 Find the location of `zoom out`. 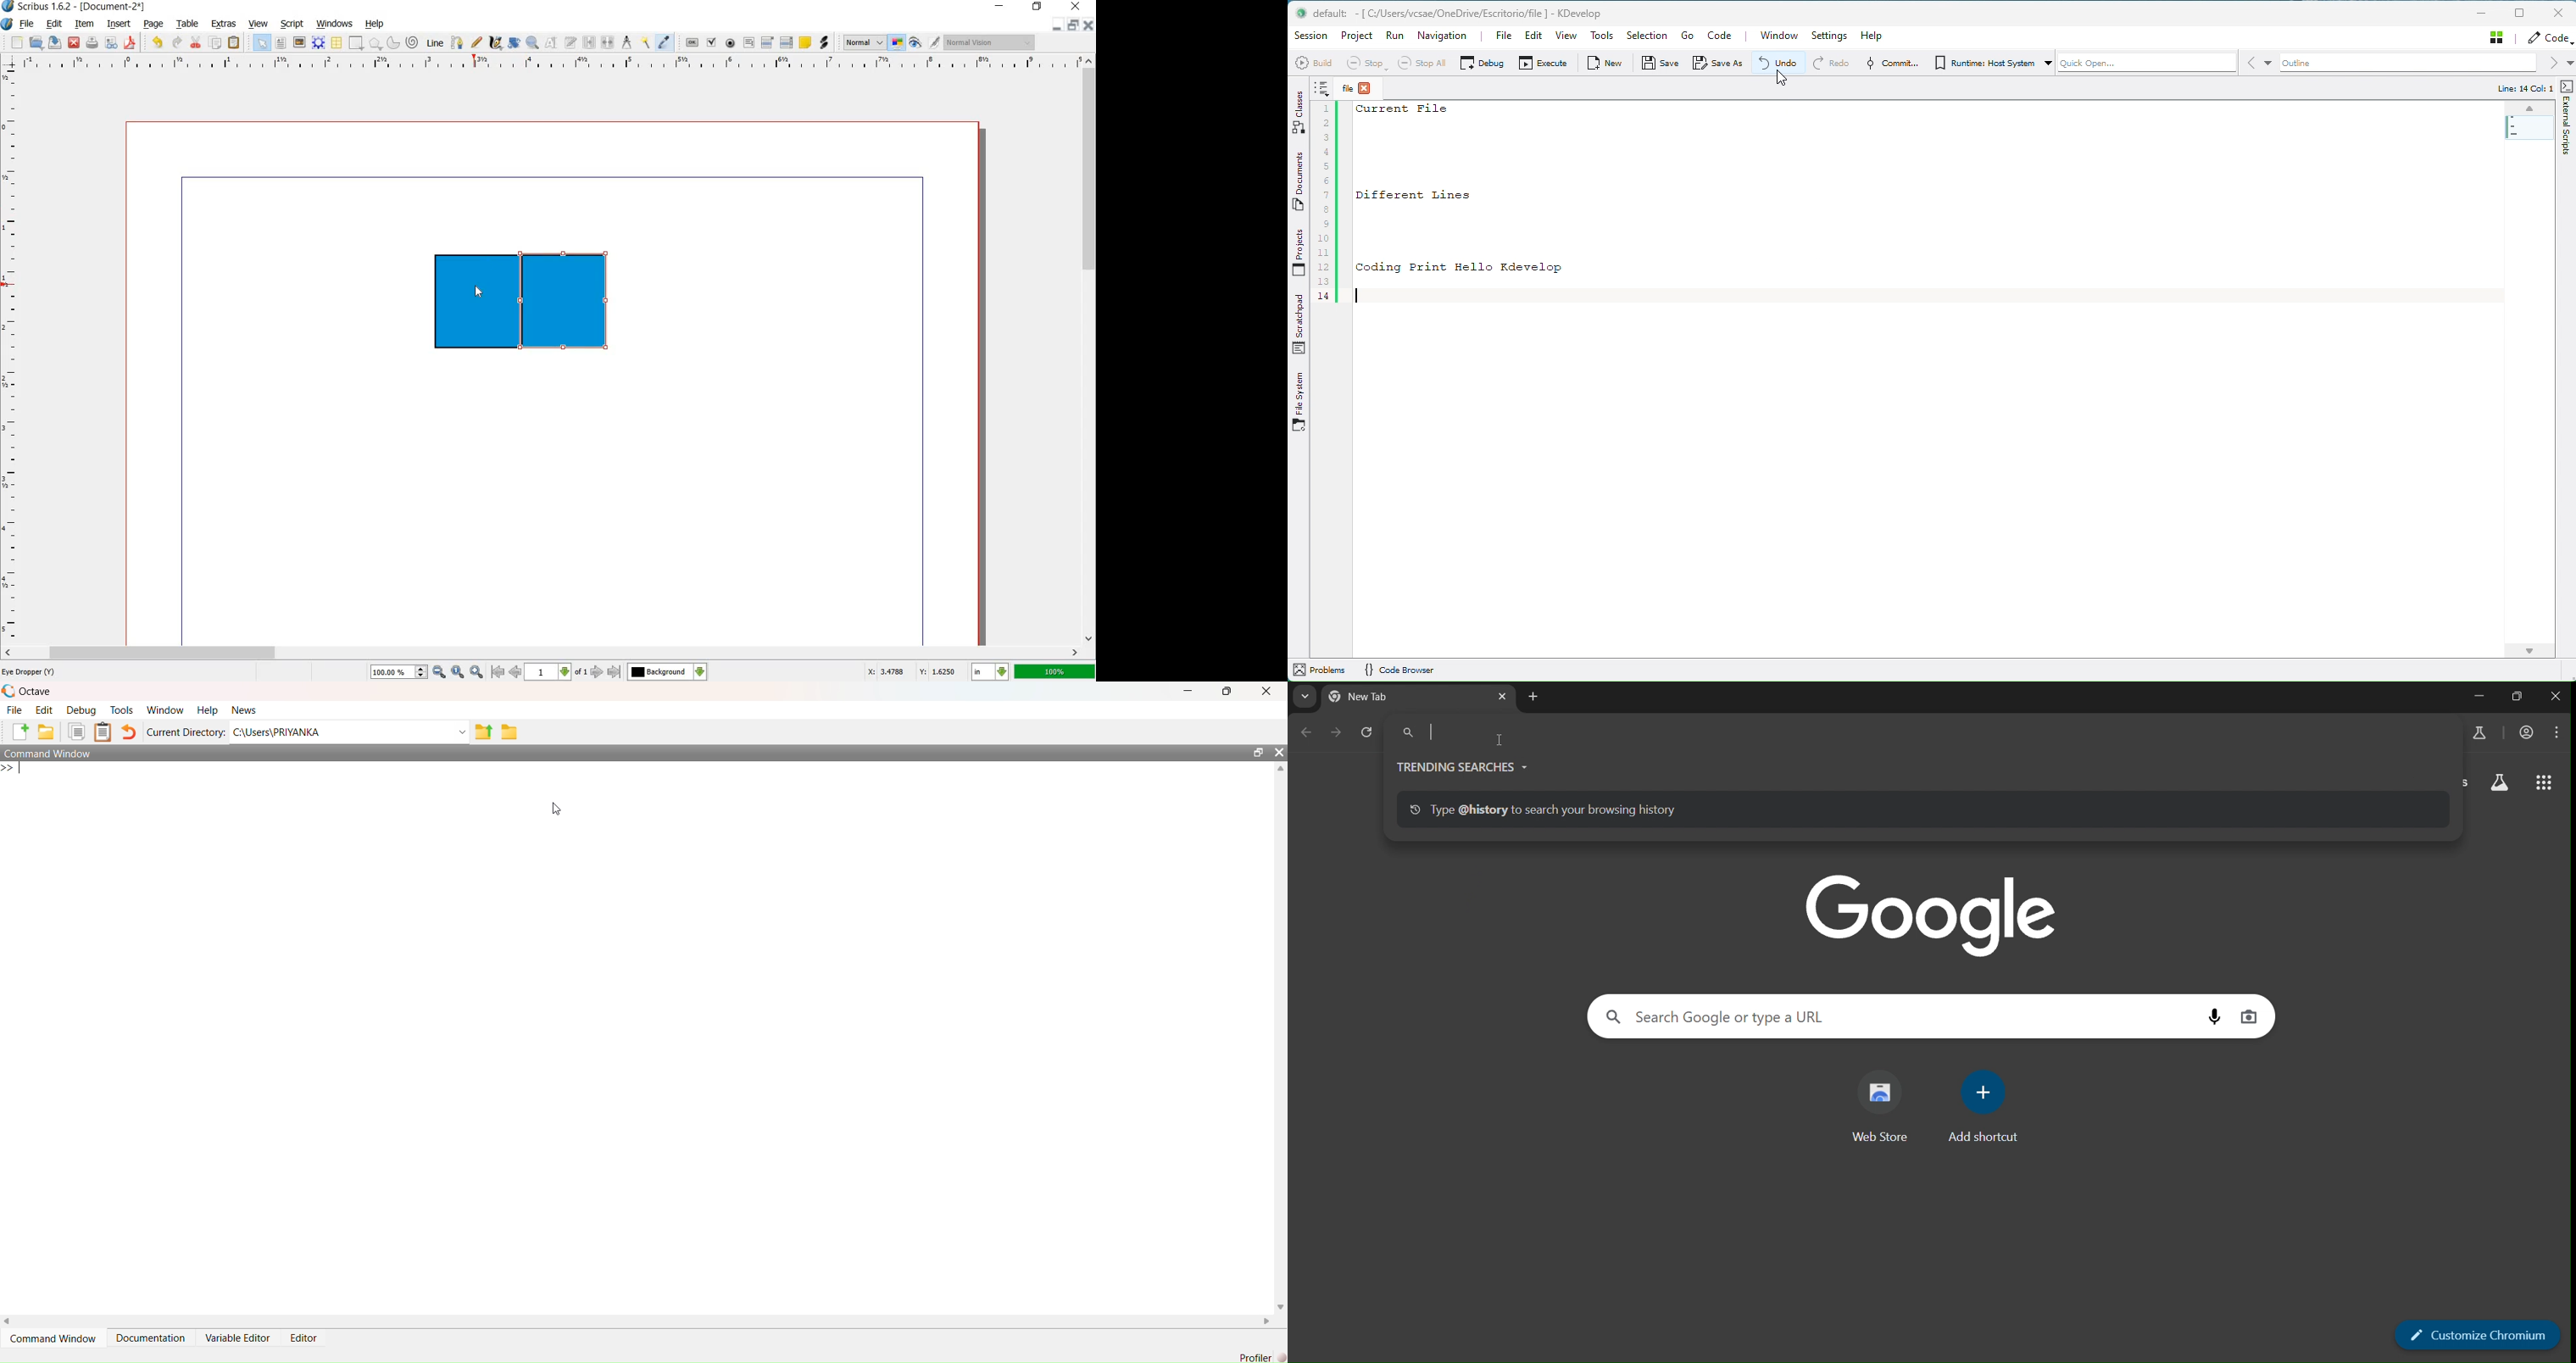

zoom out is located at coordinates (439, 670).